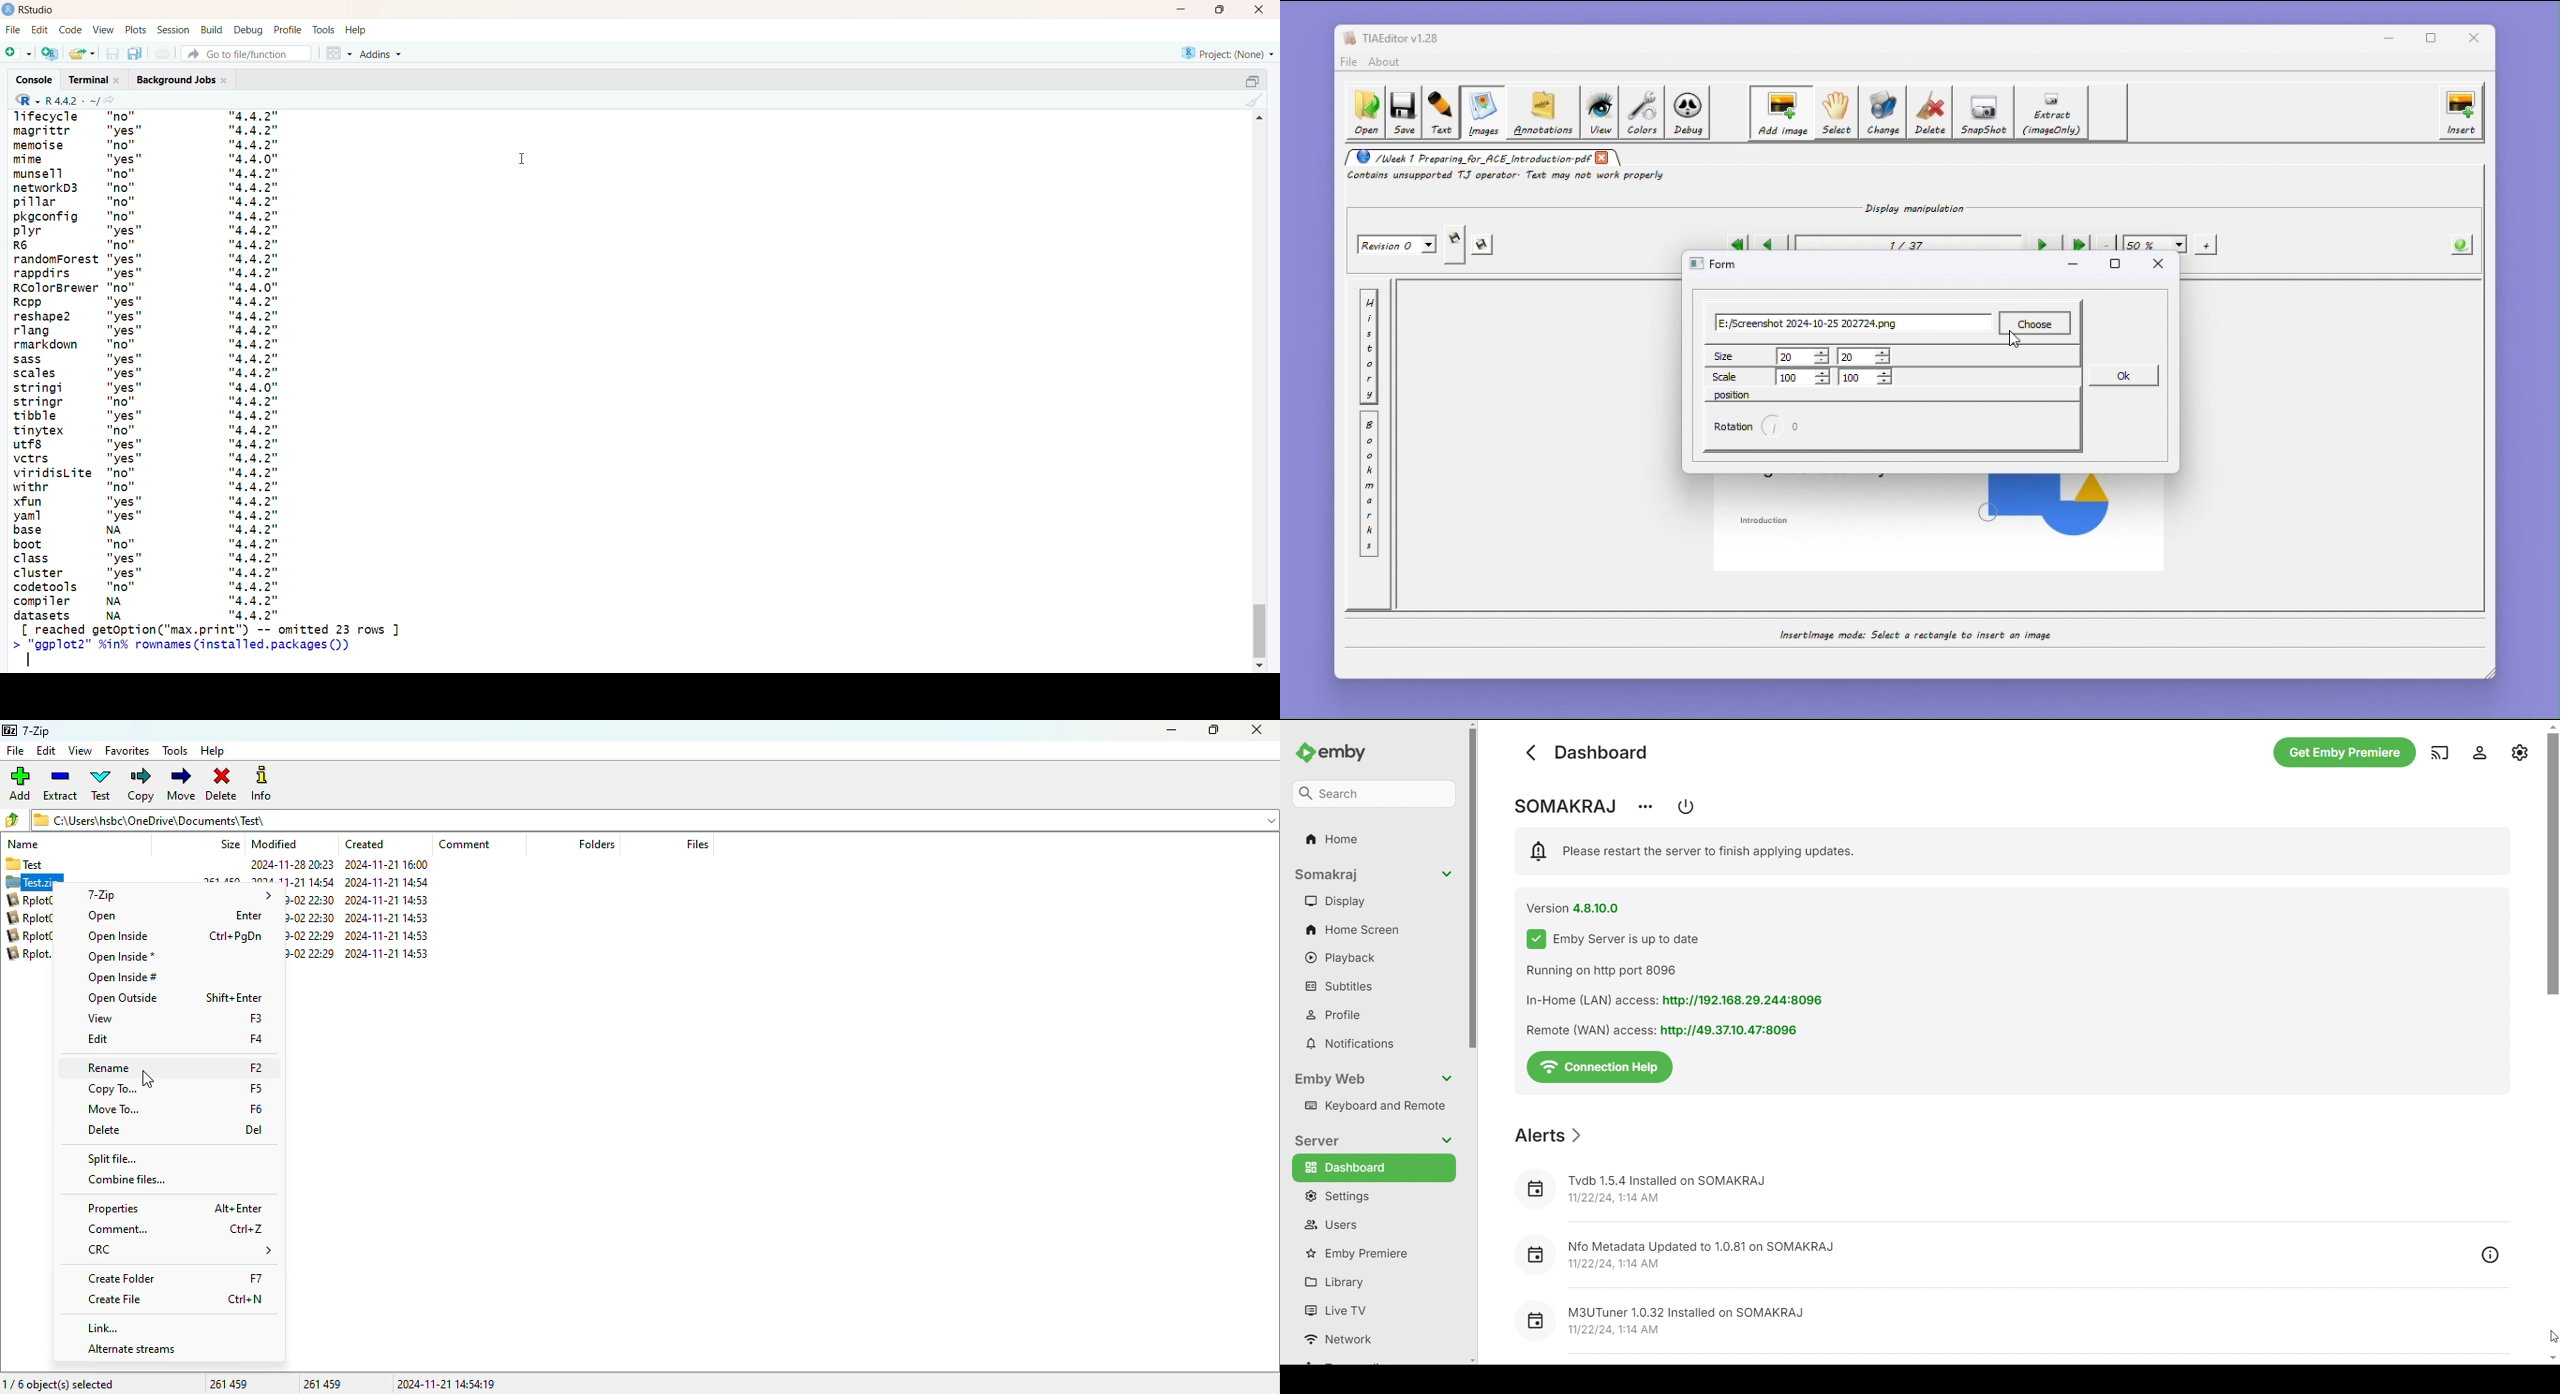 This screenshot has width=2576, height=1400. What do you see at coordinates (1373, 1140) in the screenshot?
I see `server` at bounding box center [1373, 1140].